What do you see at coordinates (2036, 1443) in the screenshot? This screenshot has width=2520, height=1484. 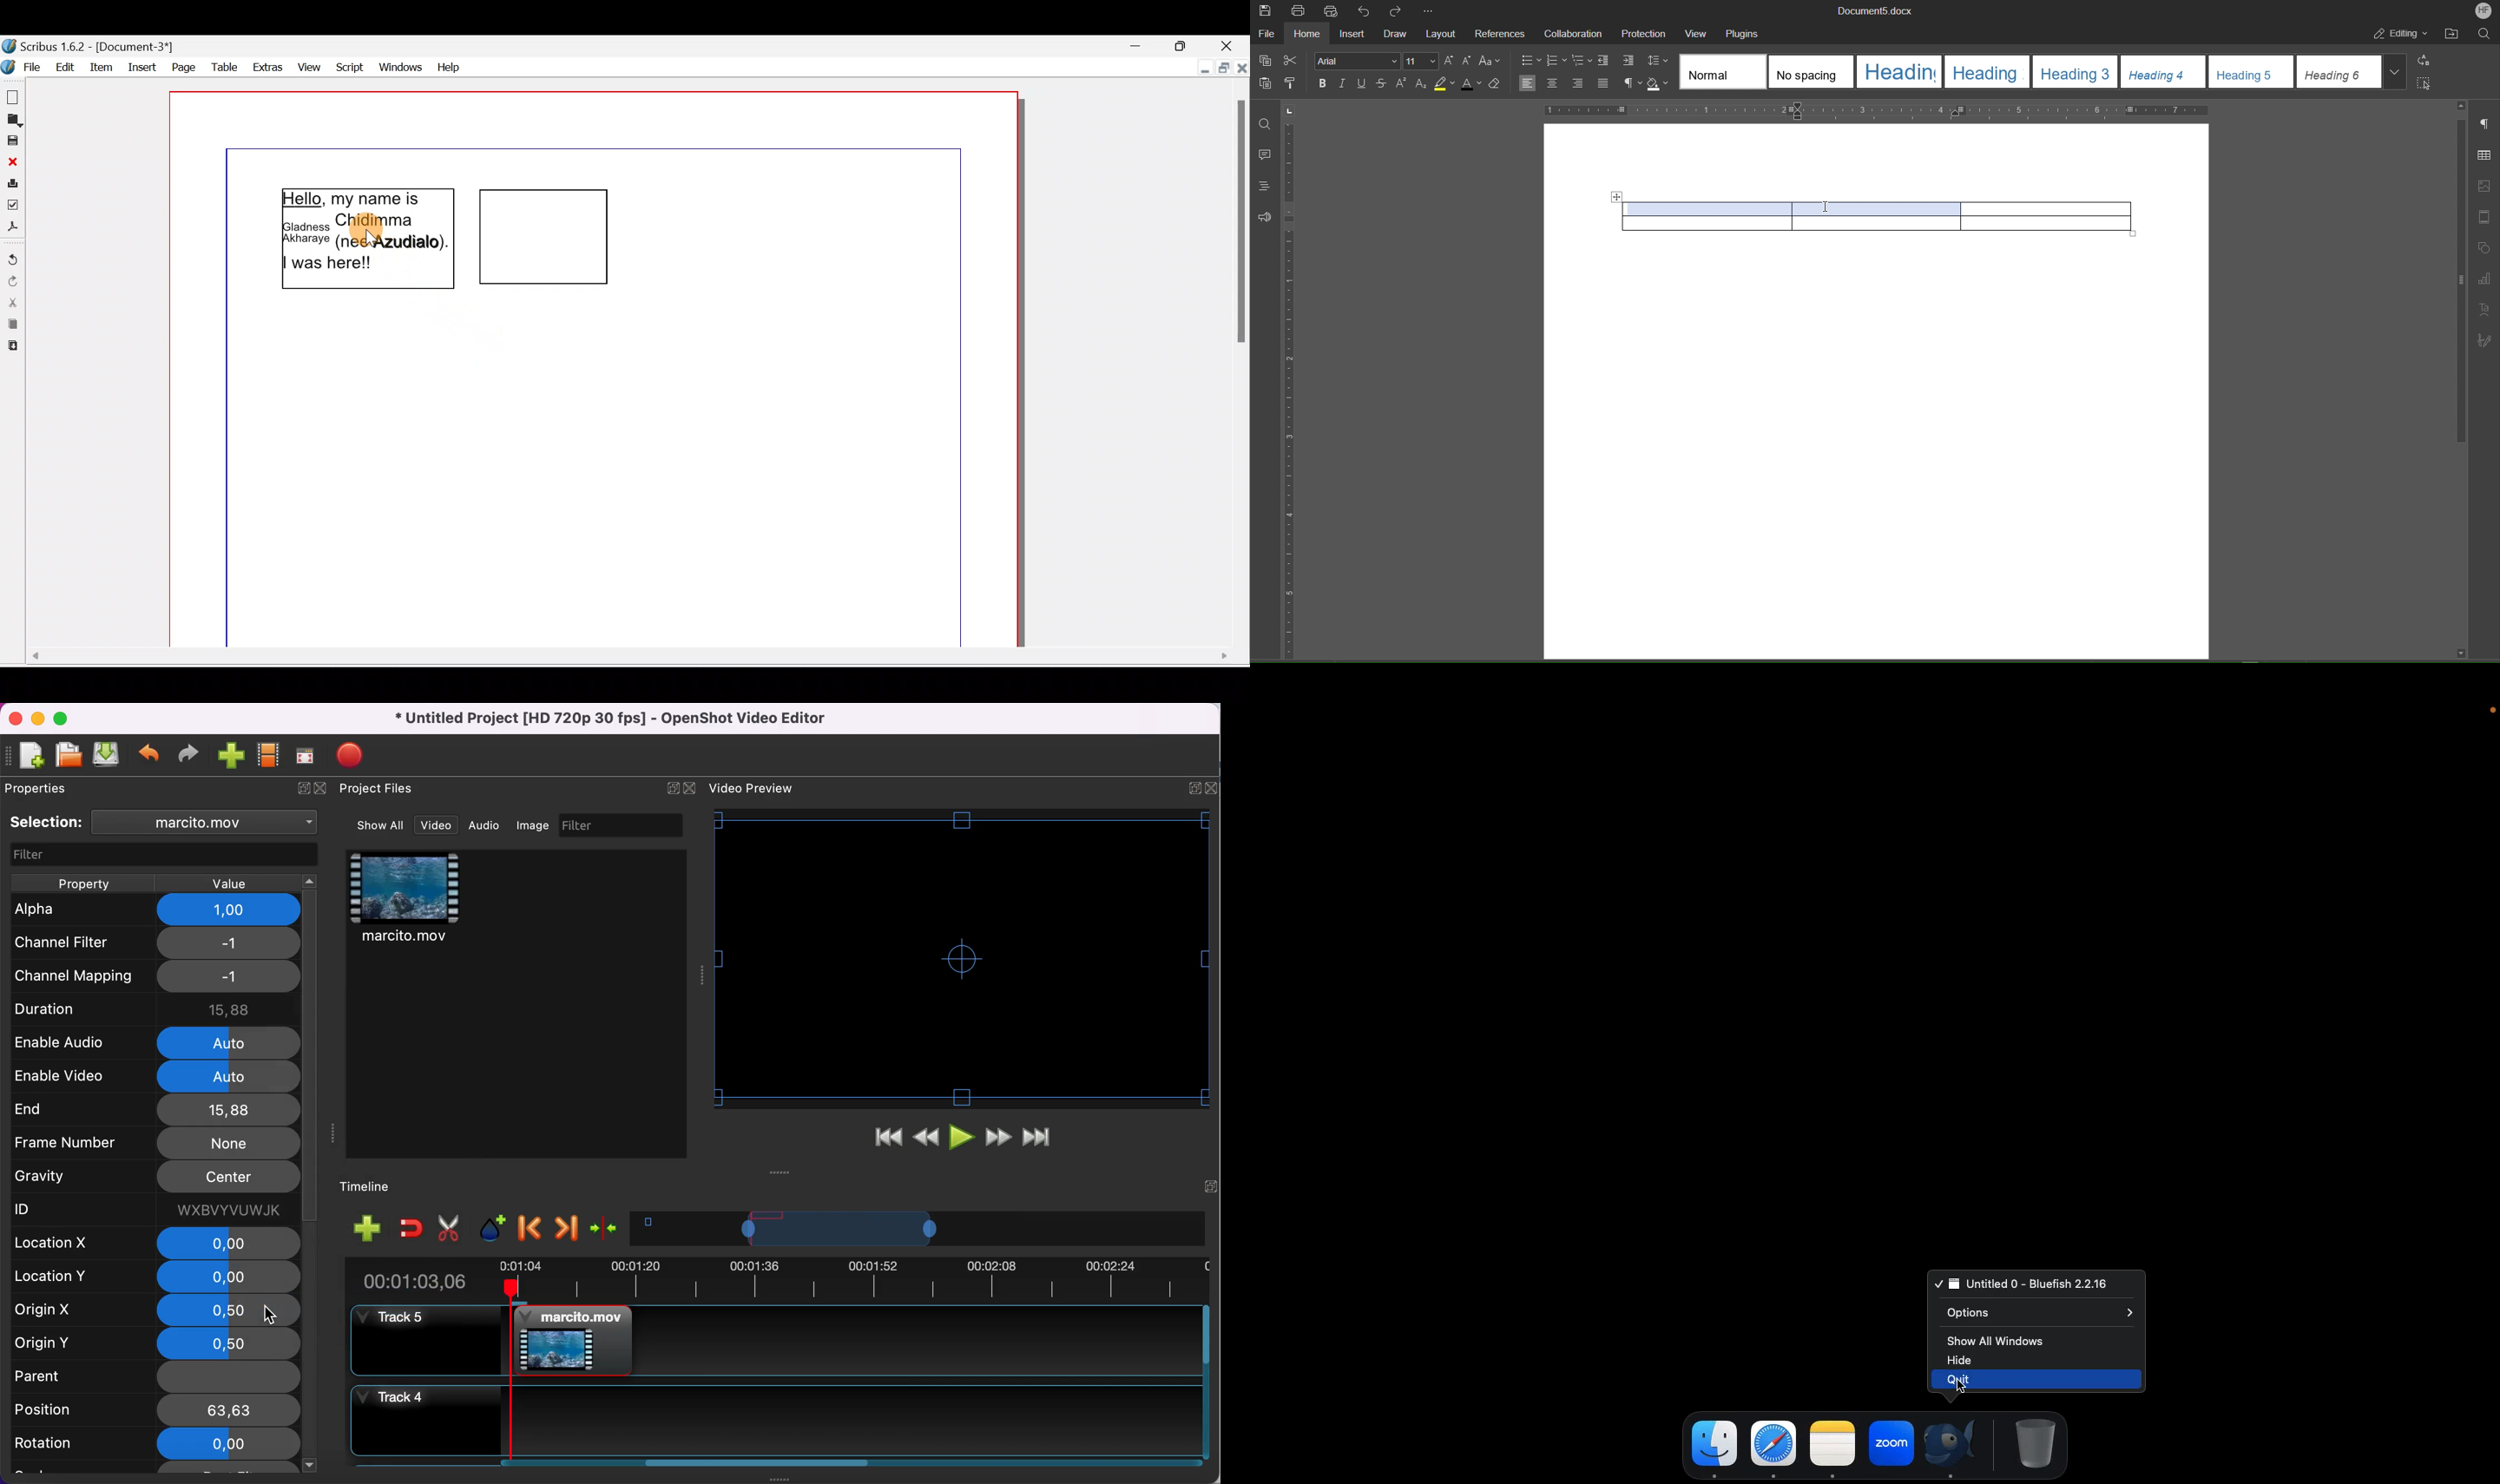 I see `Trash` at bounding box center [2036, 1443].